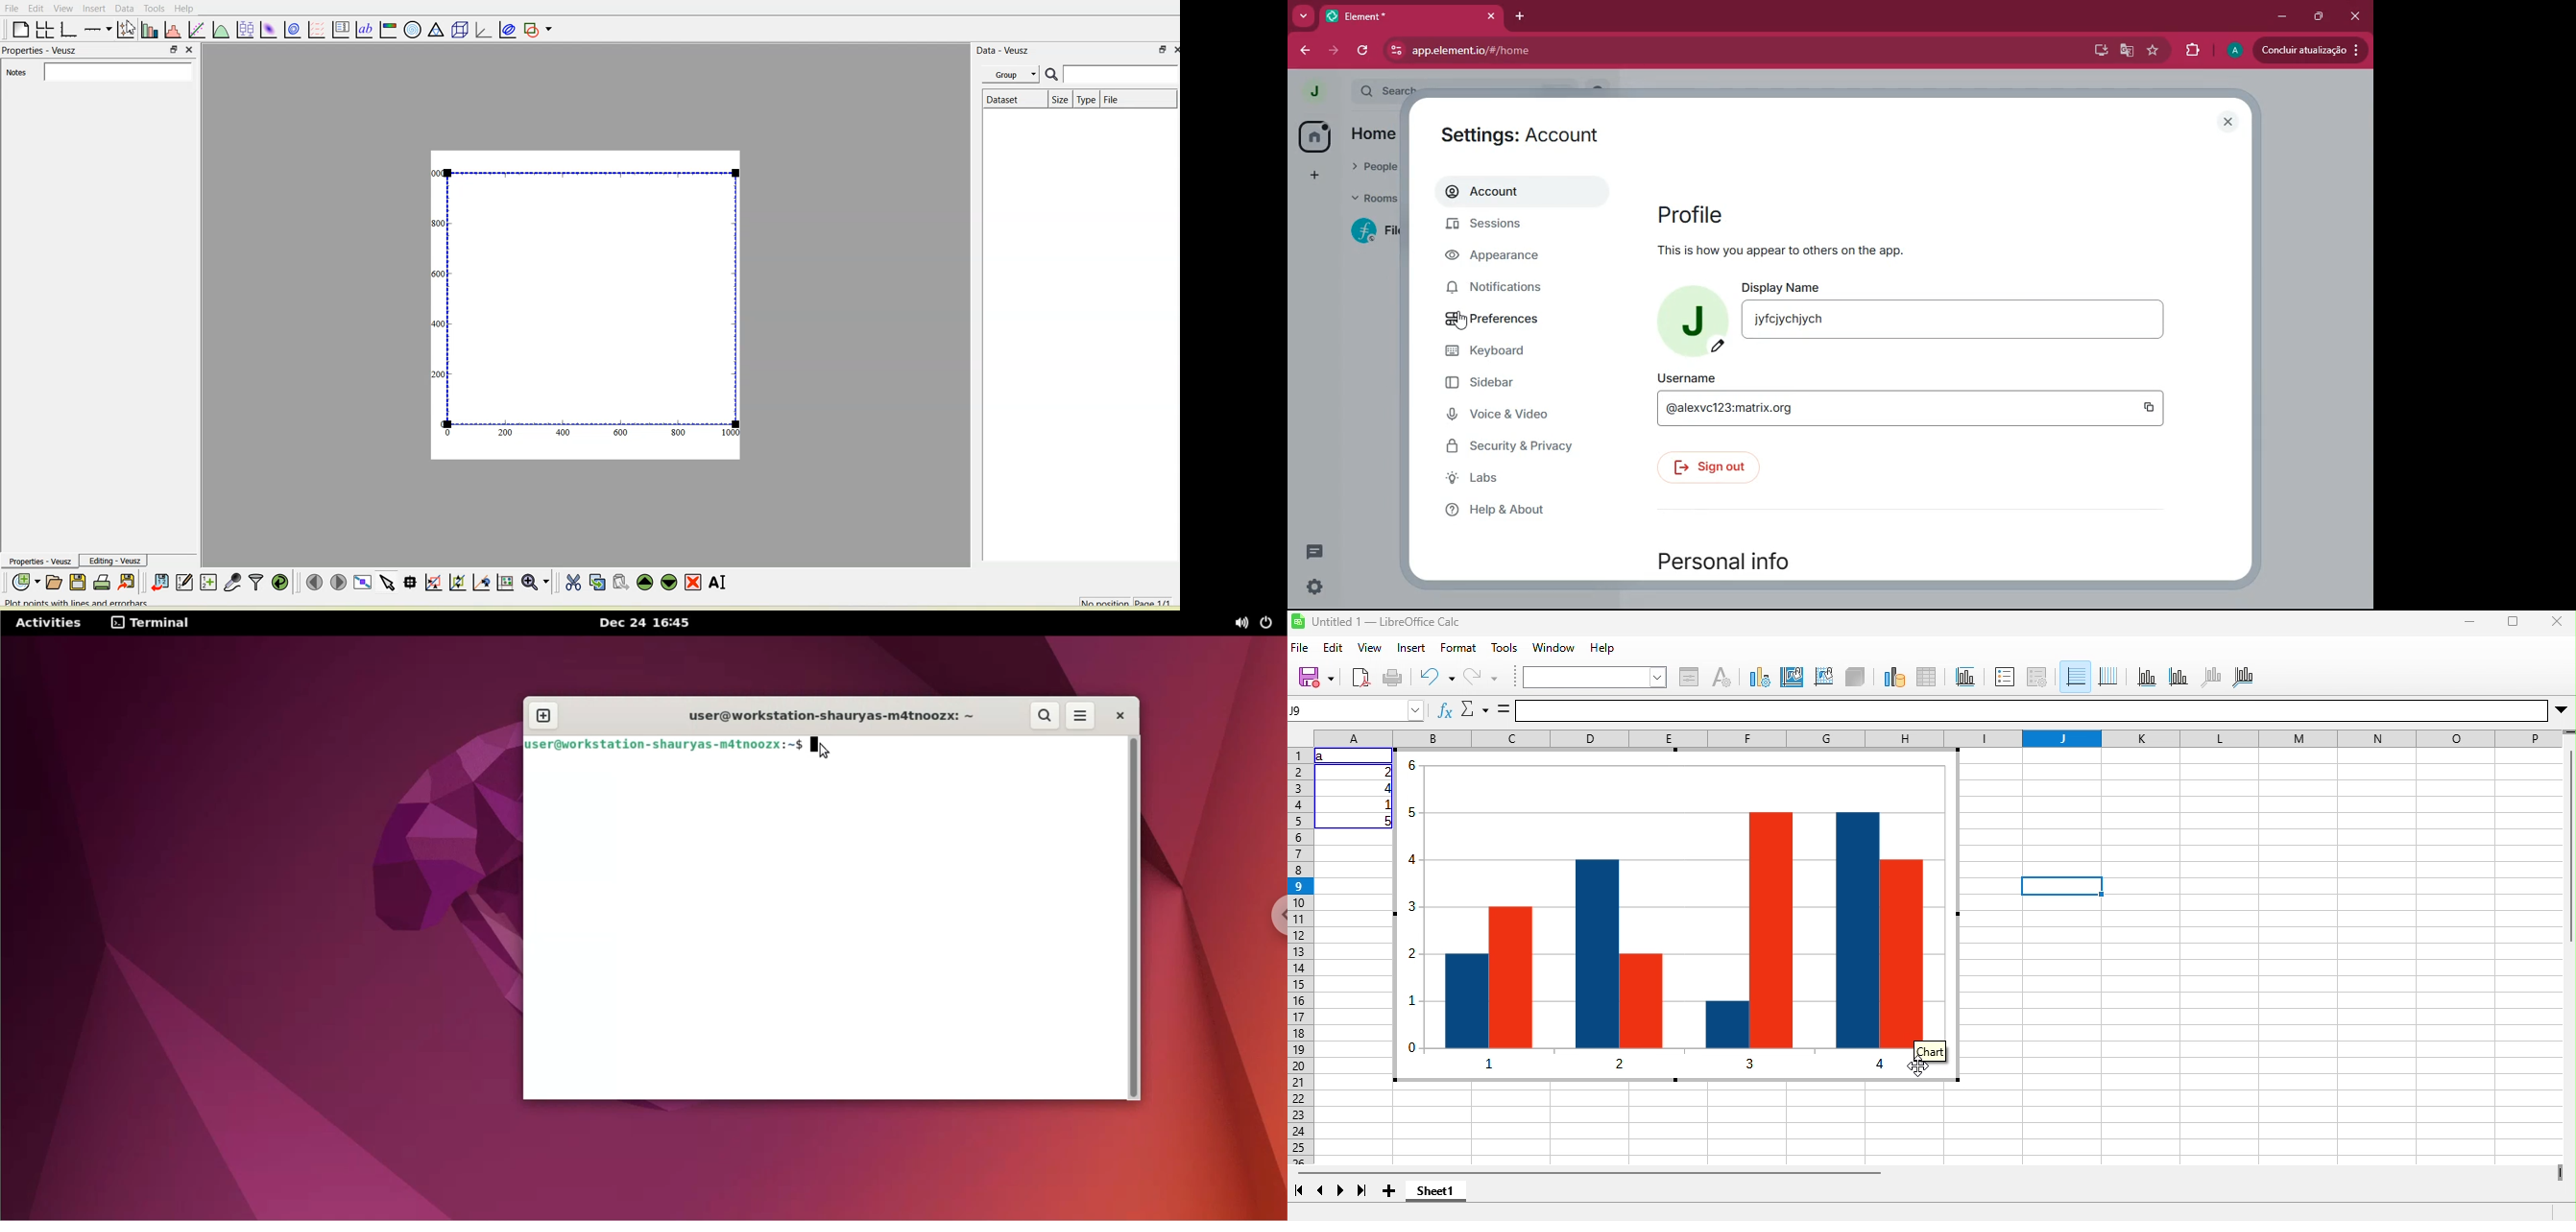 The width and height of the screenshot is (2576, 1232). What do you see at coordinates (126, 583) in the screenshot?
I see `Export to graphics formats` at bounding box center [126, 583].